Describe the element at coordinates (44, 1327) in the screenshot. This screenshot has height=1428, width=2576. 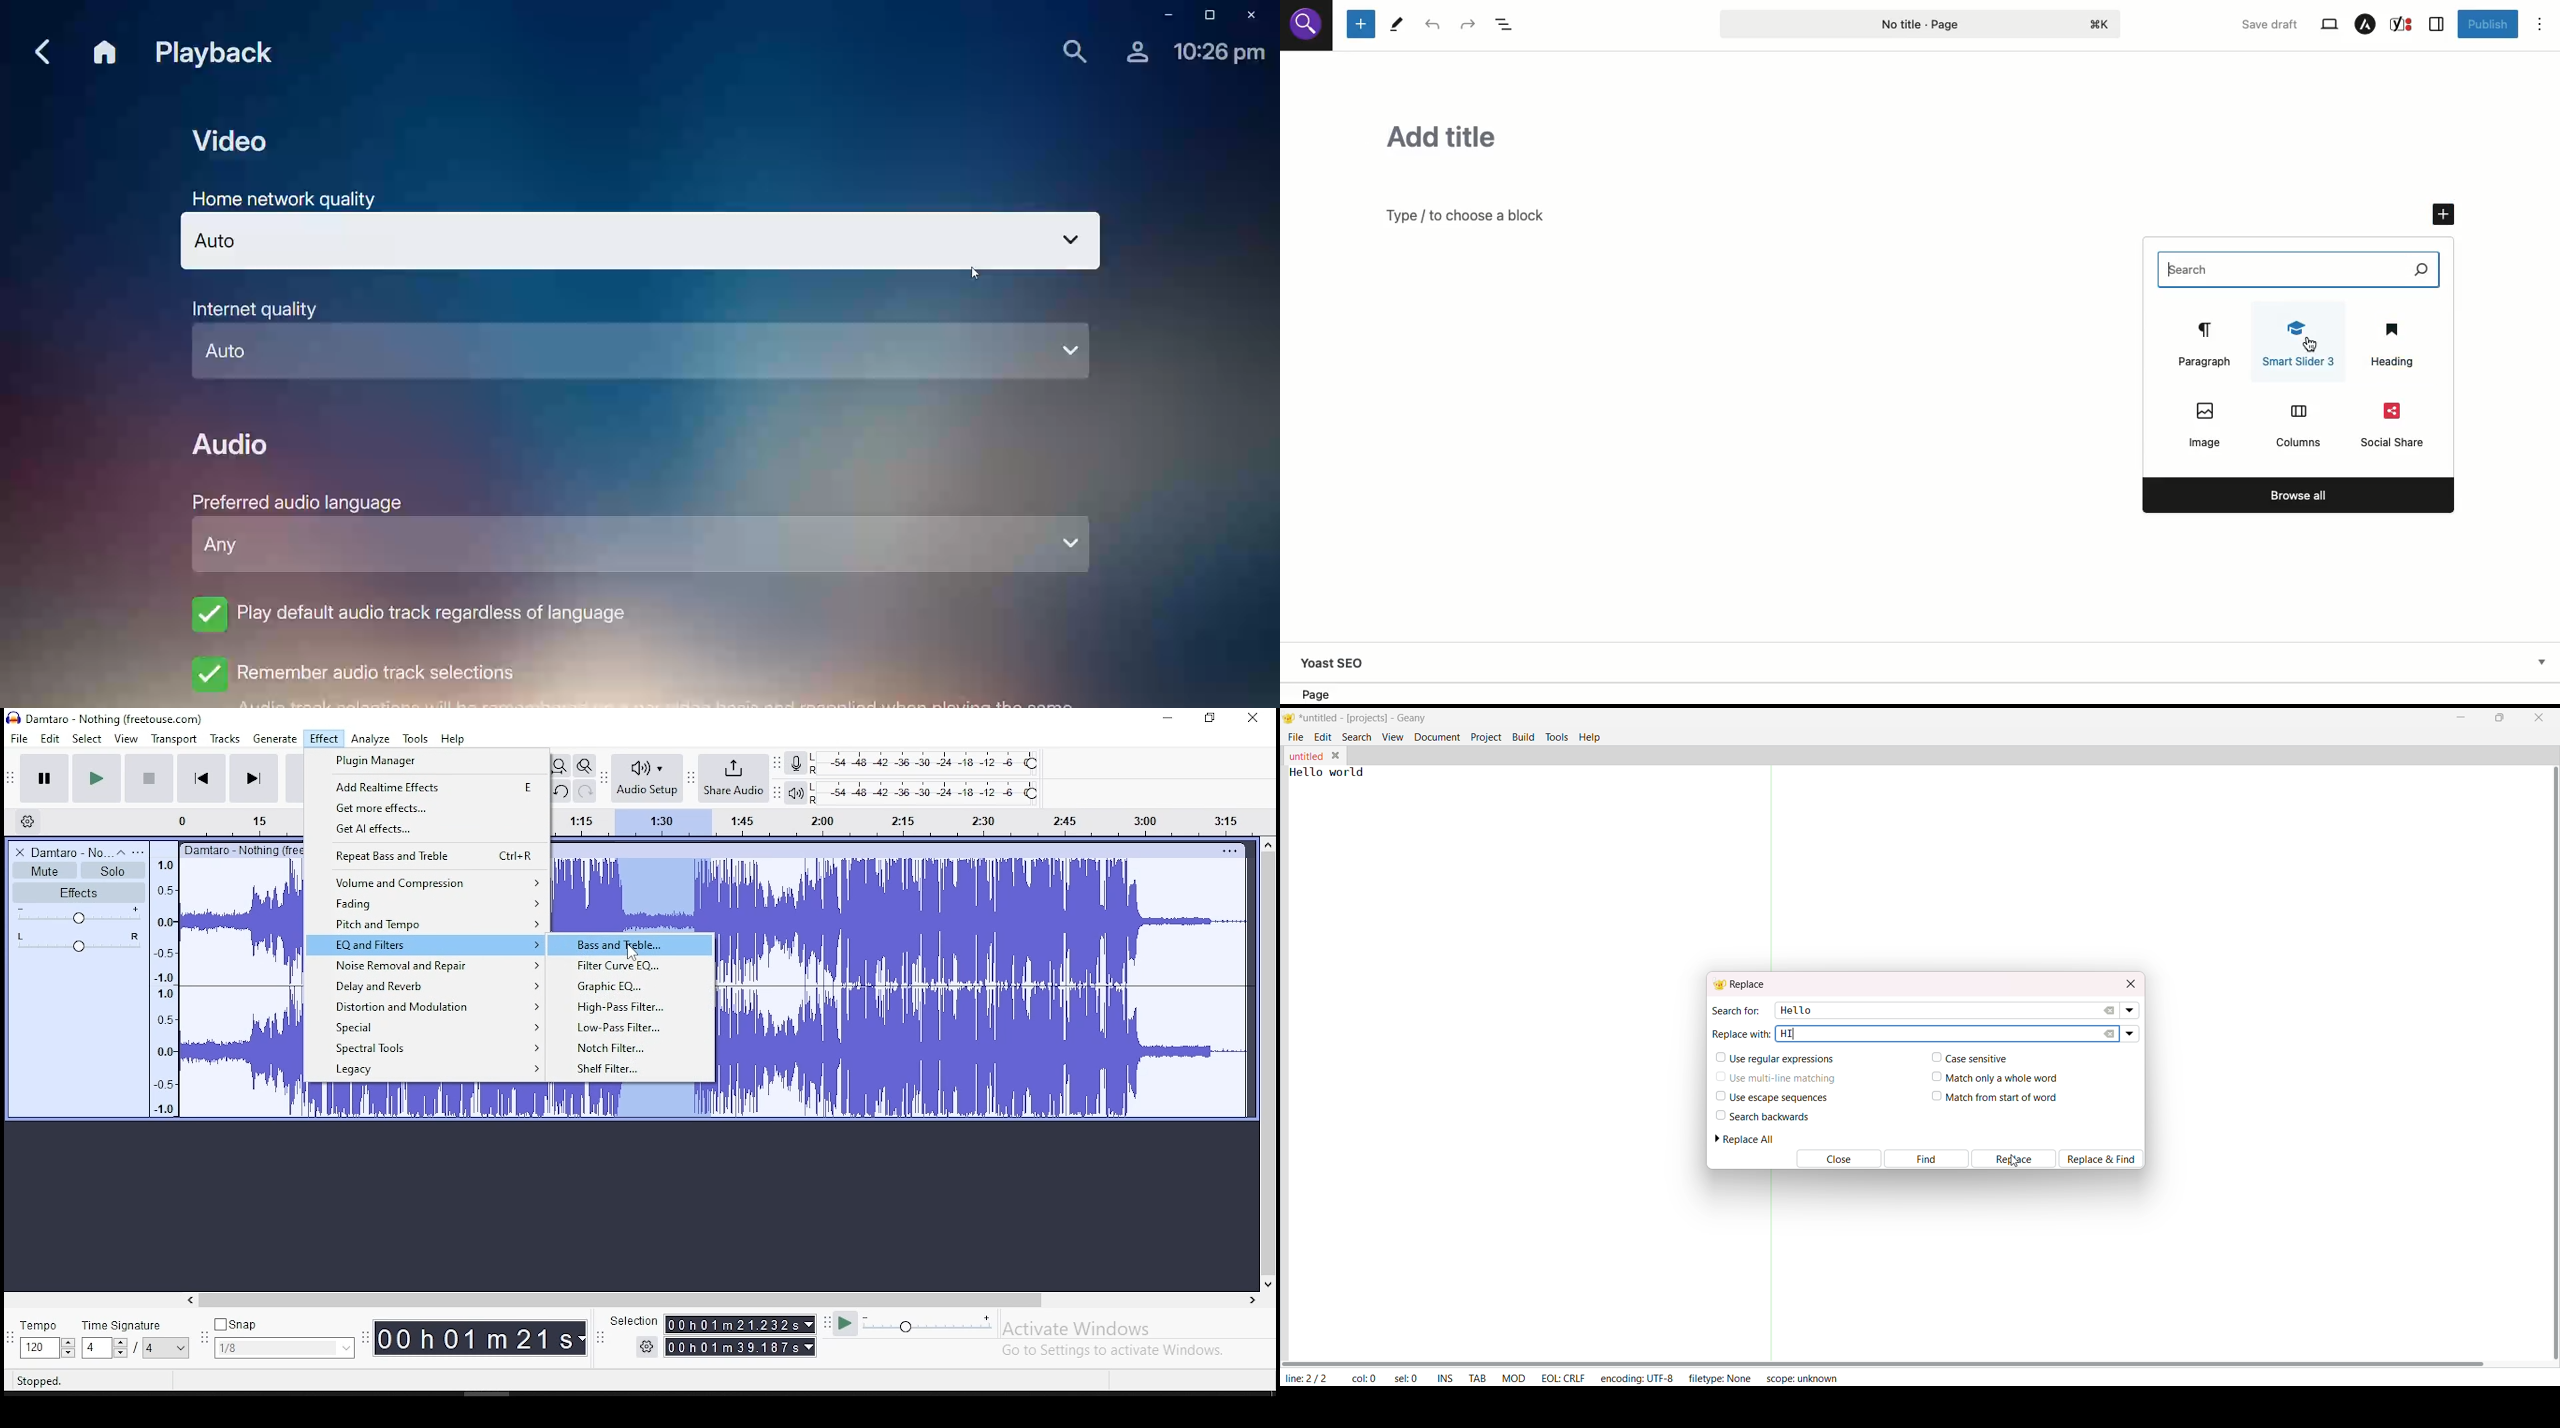
I see `tempo` at that location.